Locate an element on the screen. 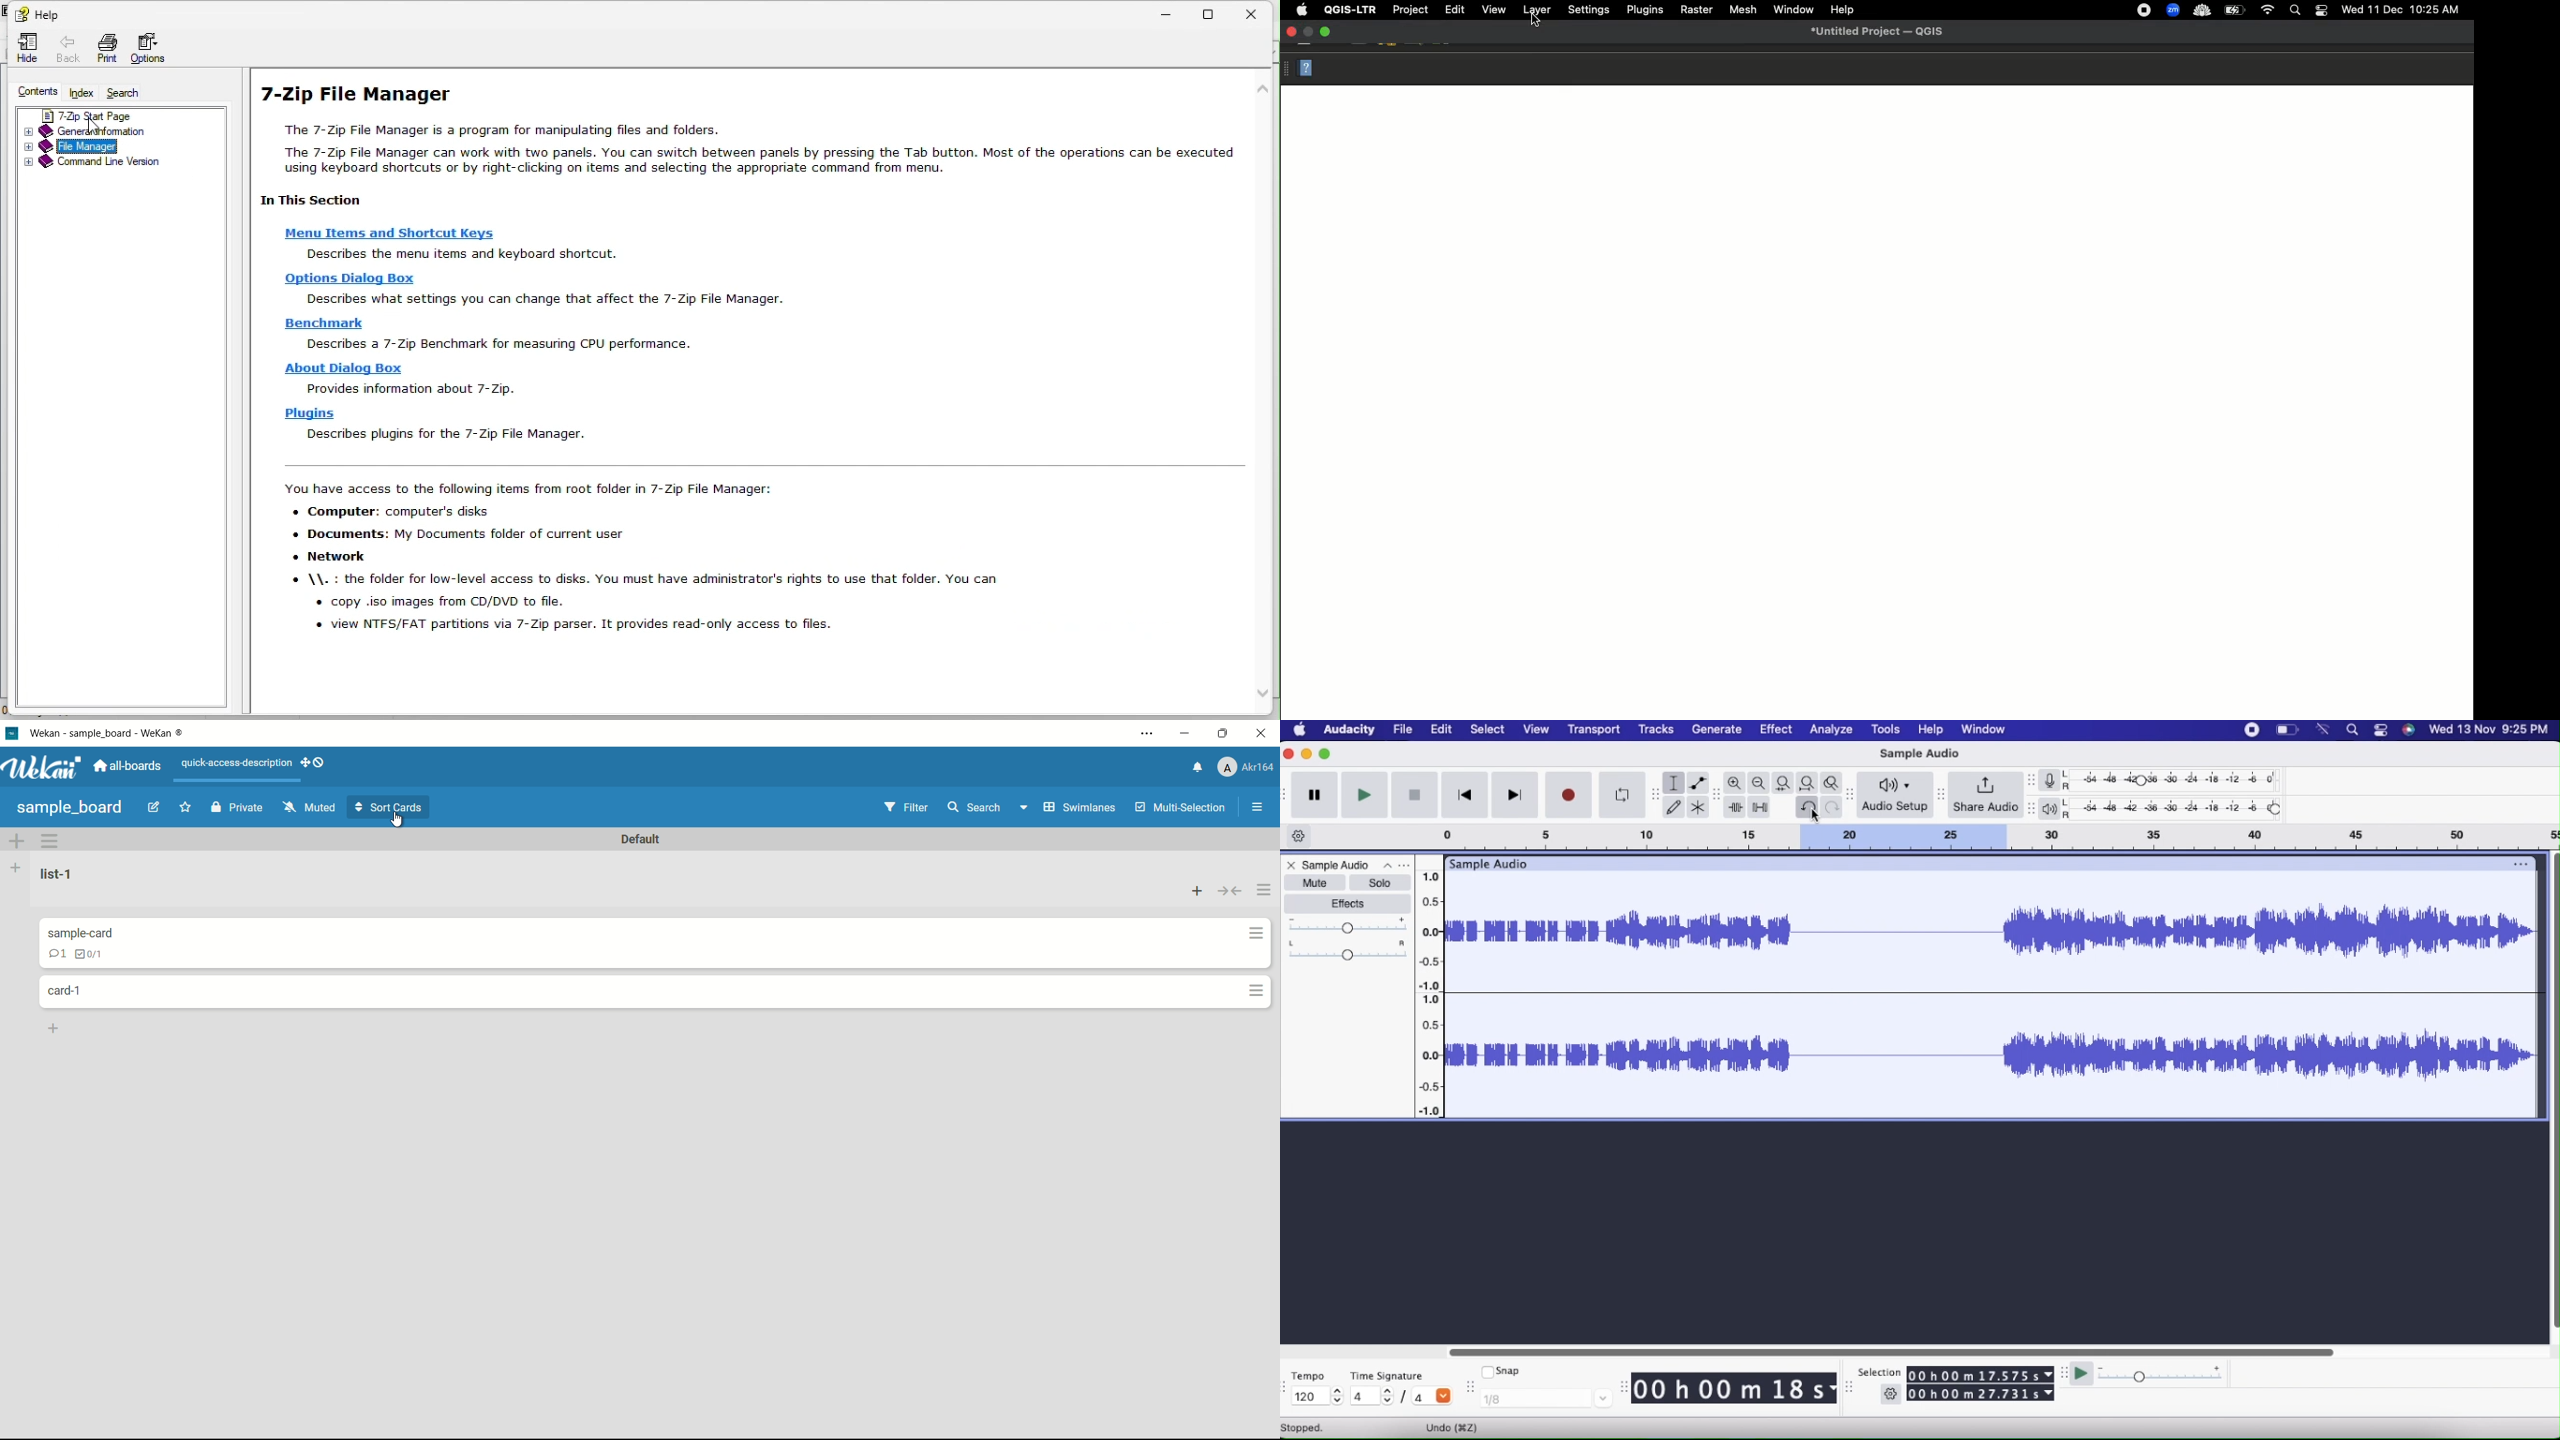  Pan: Center is located at coordinates (1346, 951).